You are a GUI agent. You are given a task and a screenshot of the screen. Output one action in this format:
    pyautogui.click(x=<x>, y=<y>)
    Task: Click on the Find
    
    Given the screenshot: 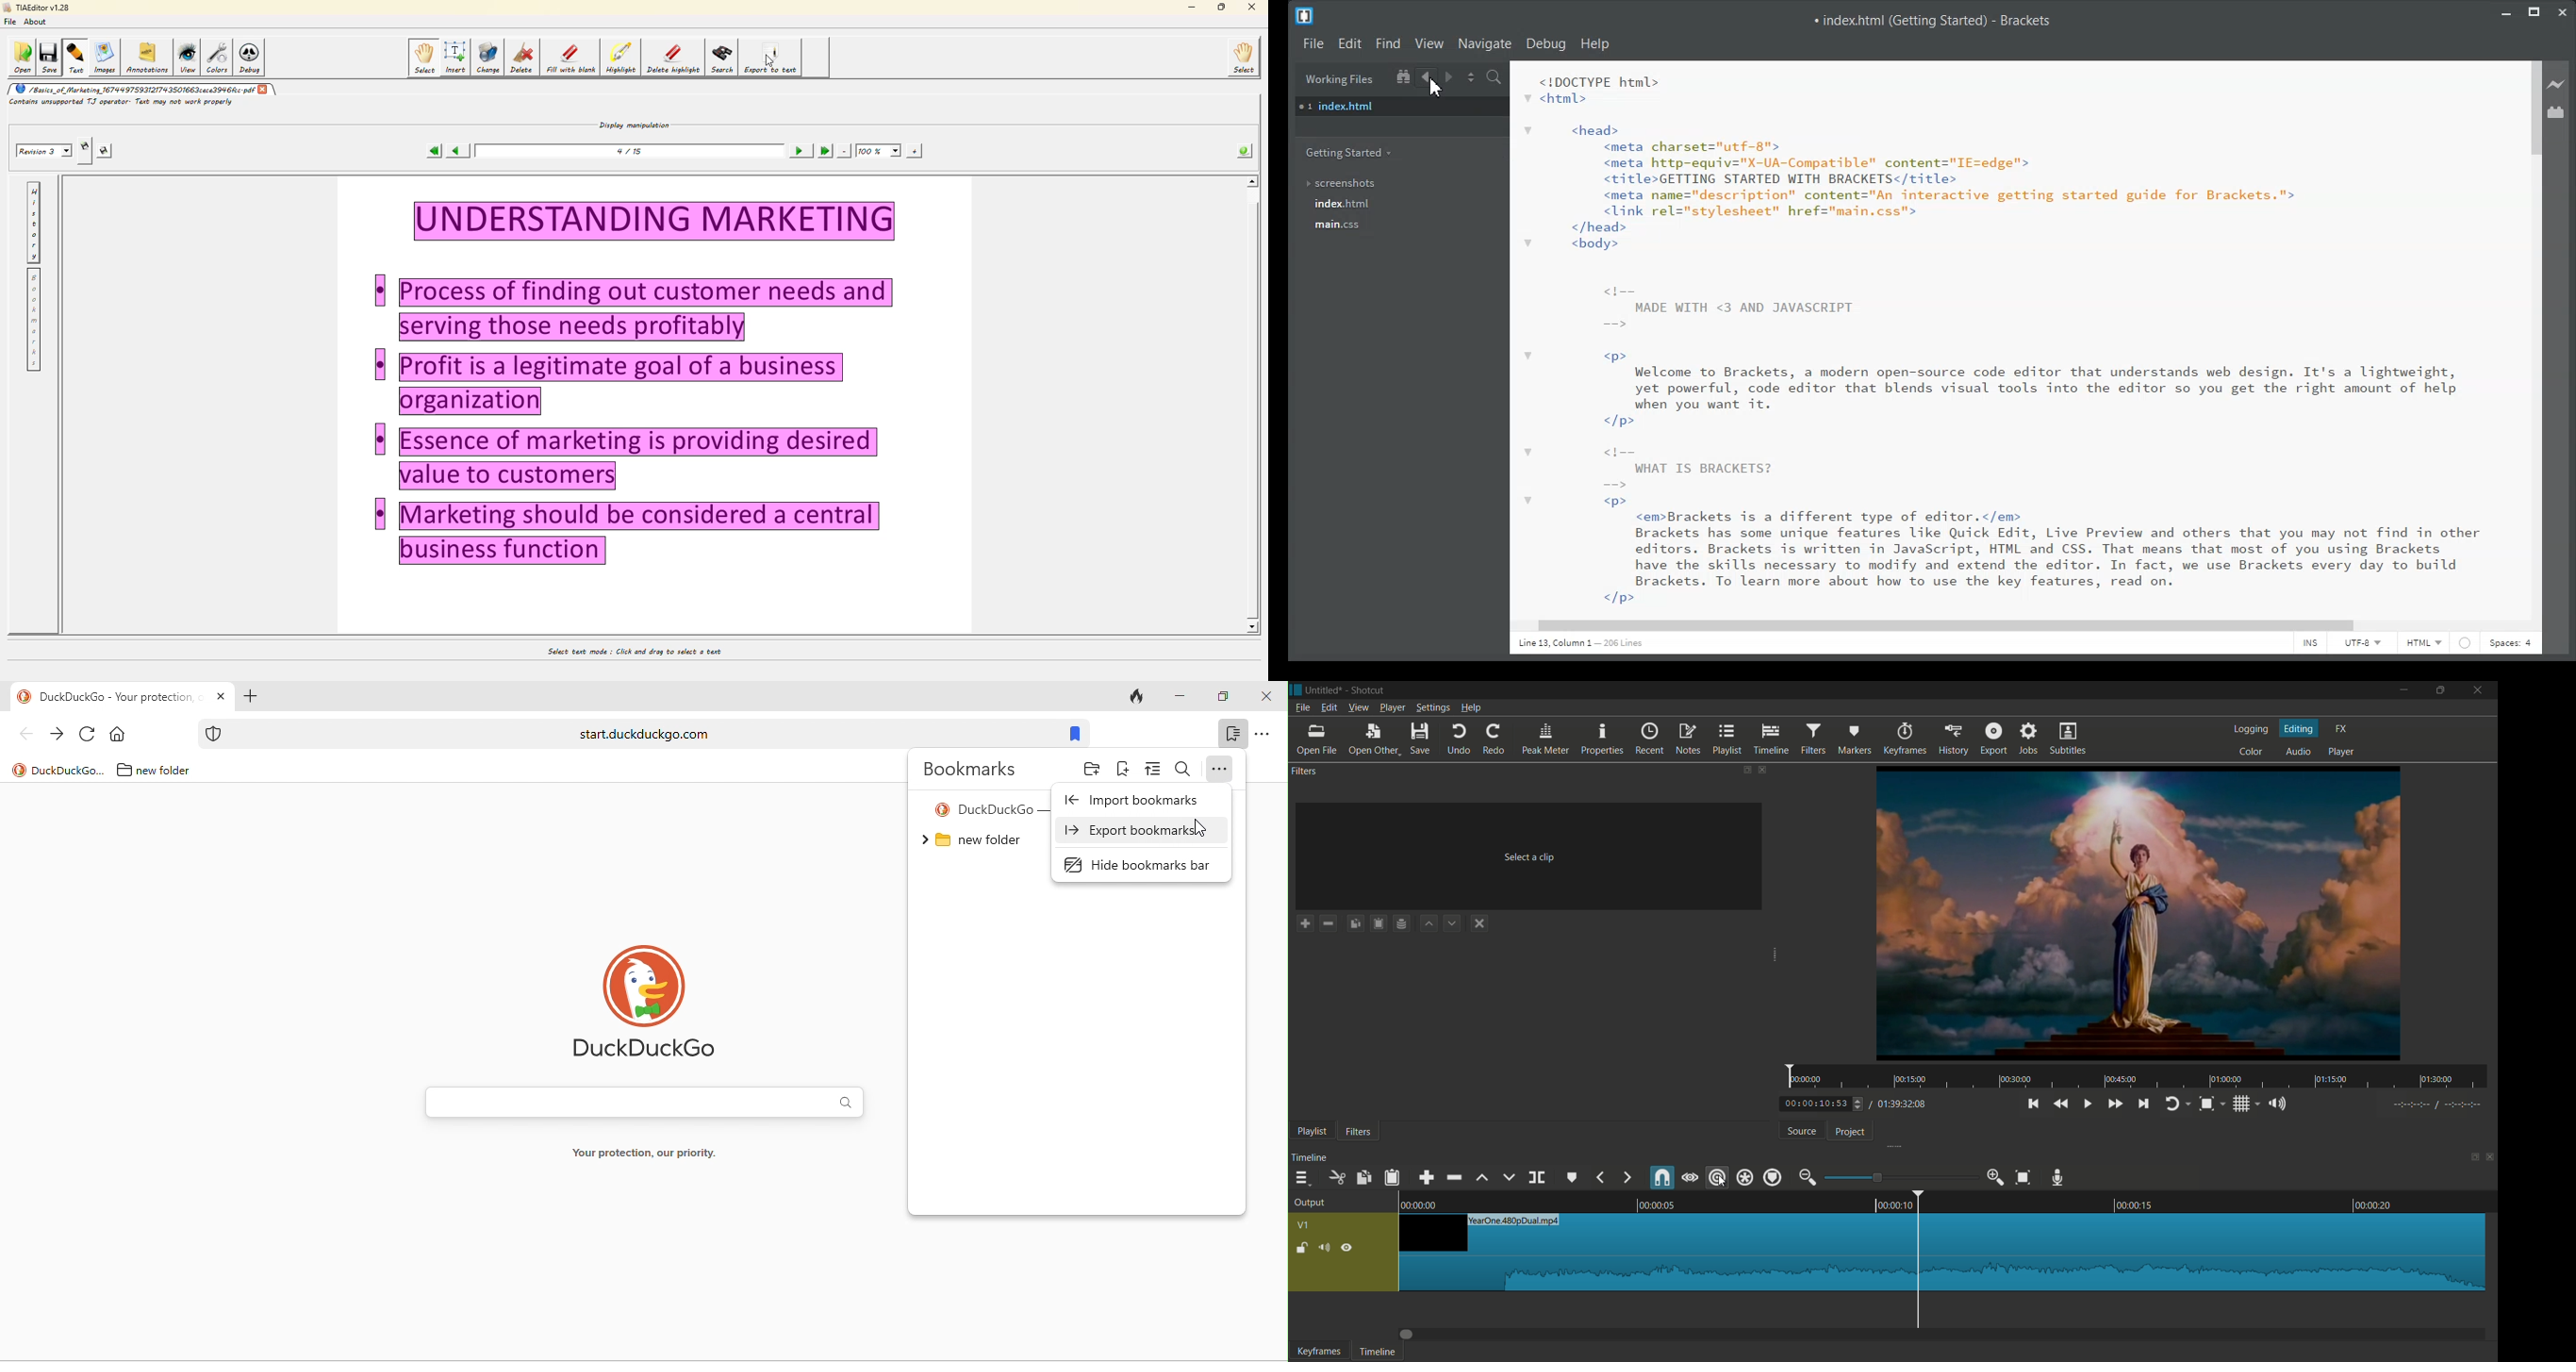 What is the action you would take?
    pyautogui.click(x=1388, y=44)
    